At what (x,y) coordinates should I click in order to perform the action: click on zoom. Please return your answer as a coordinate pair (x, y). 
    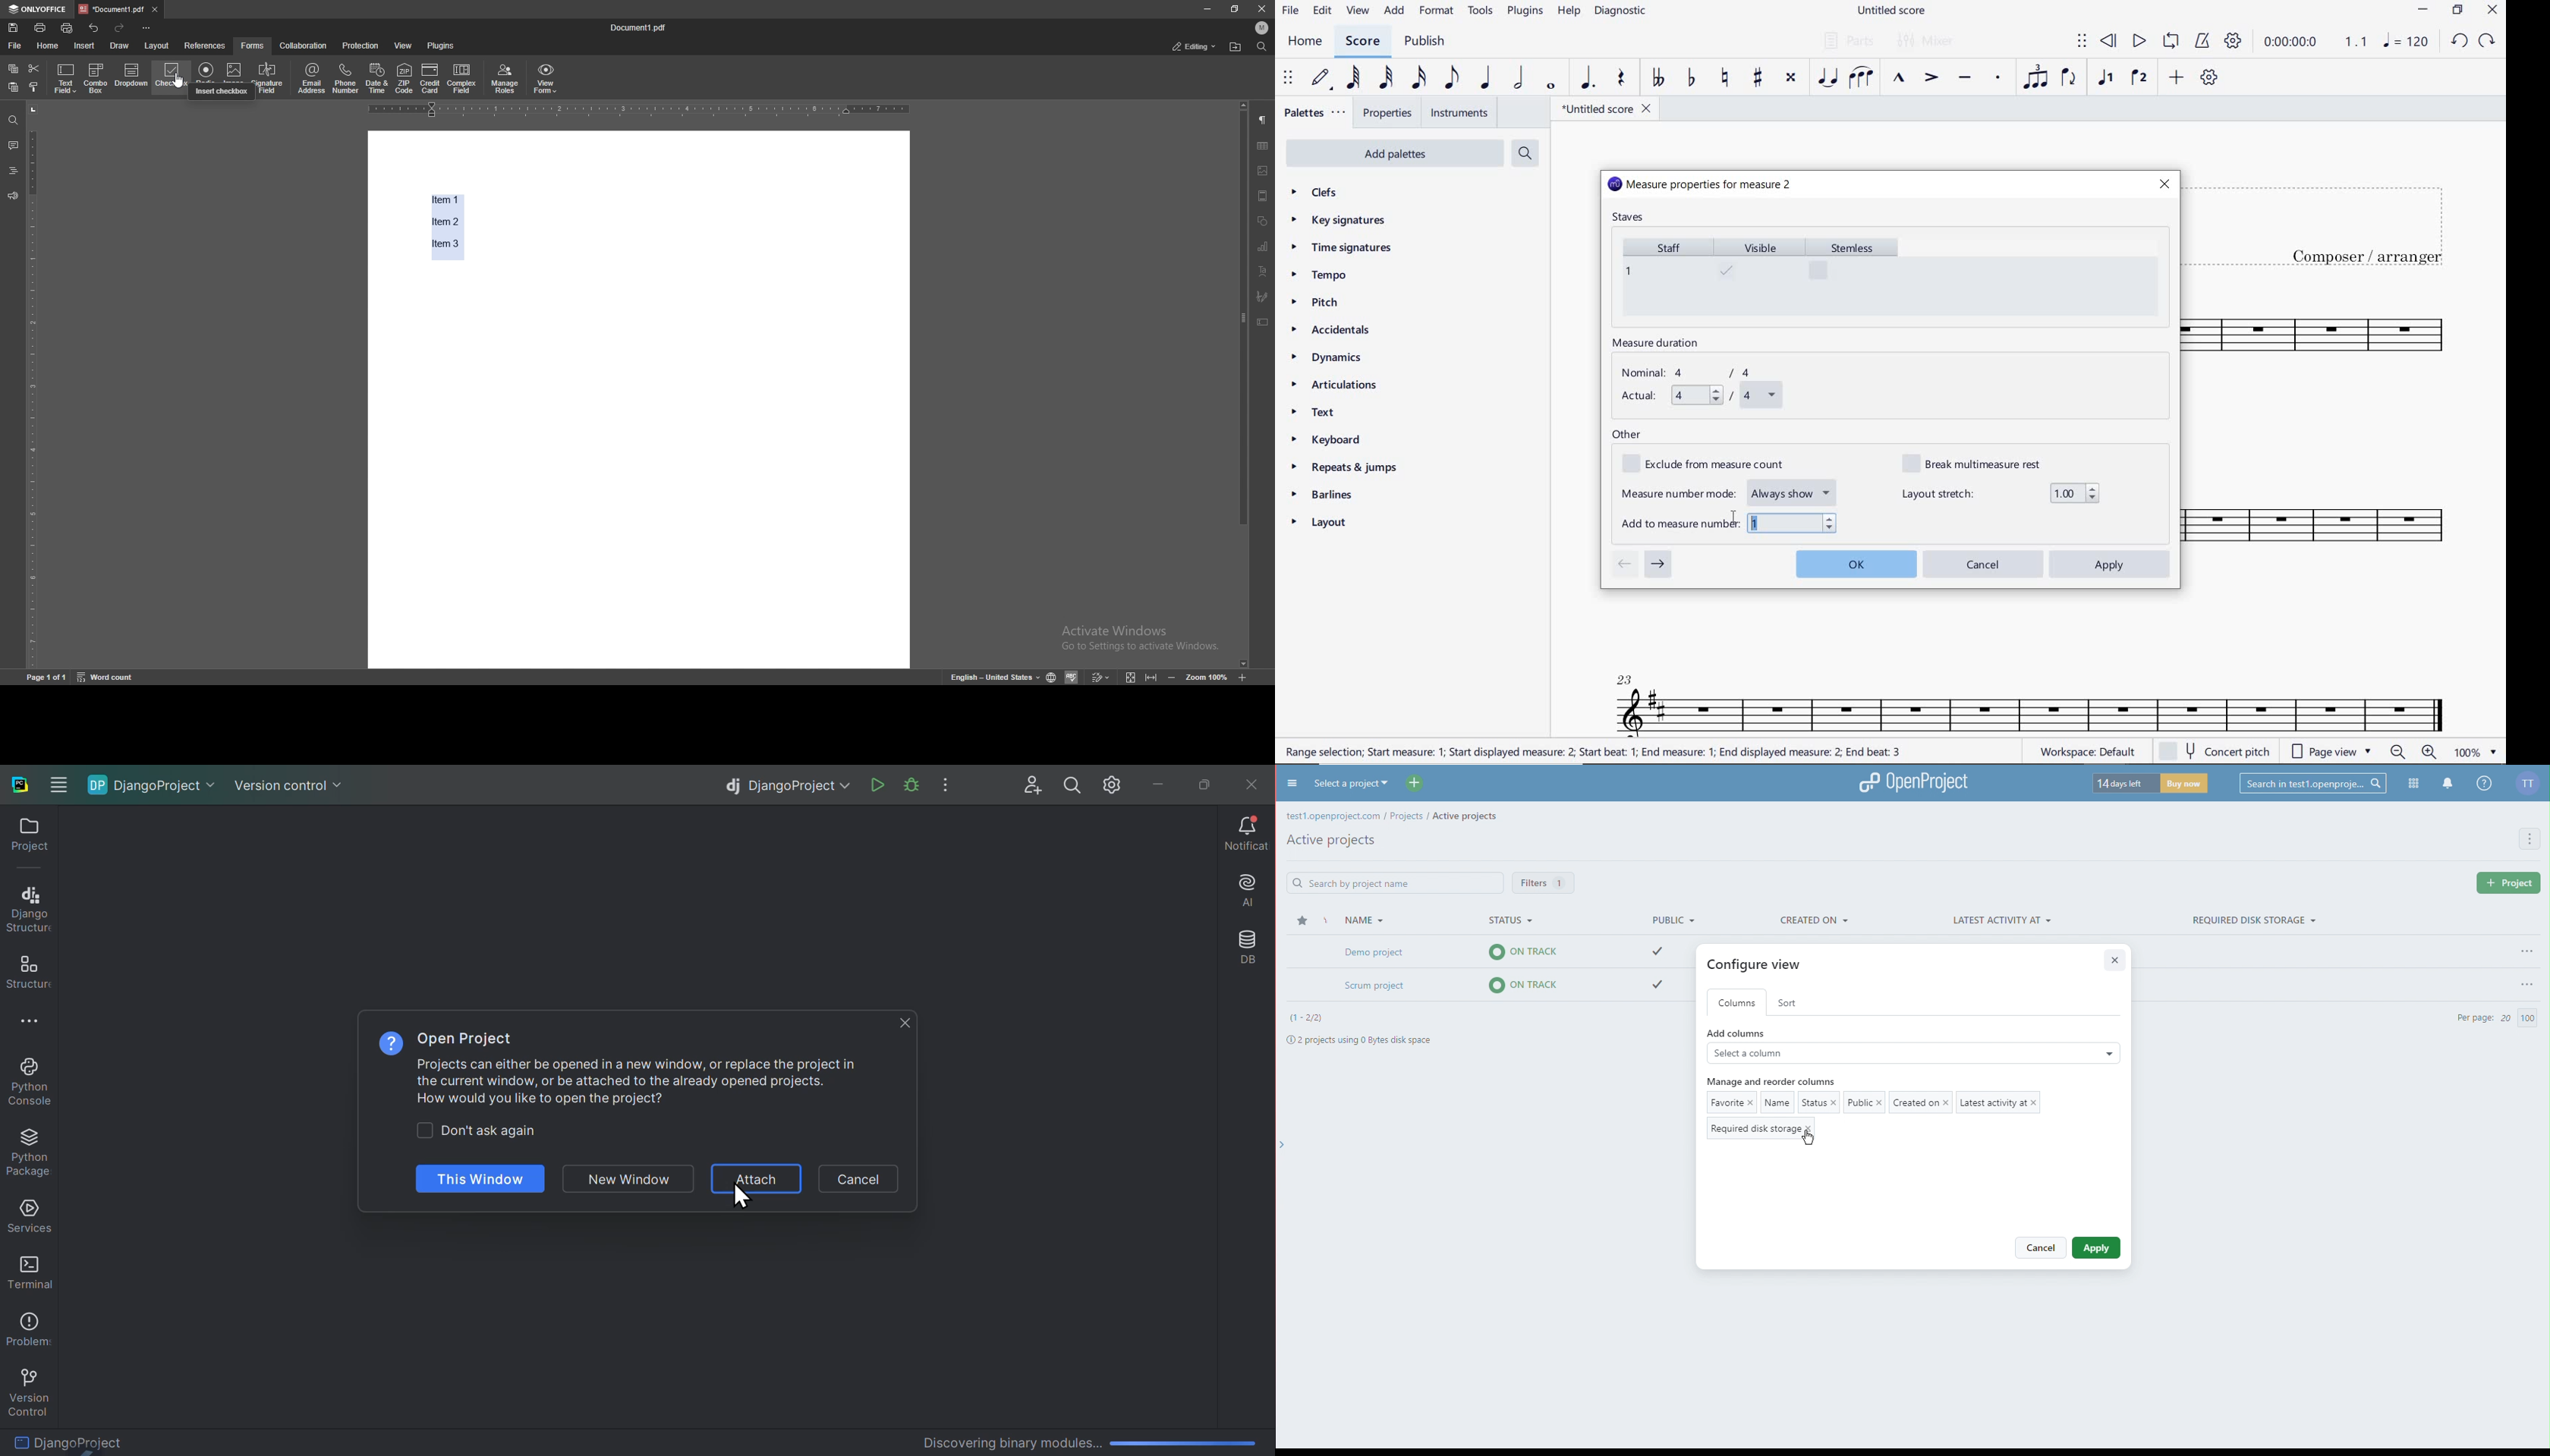
    Looking at the image, I should click on (1206, 676).